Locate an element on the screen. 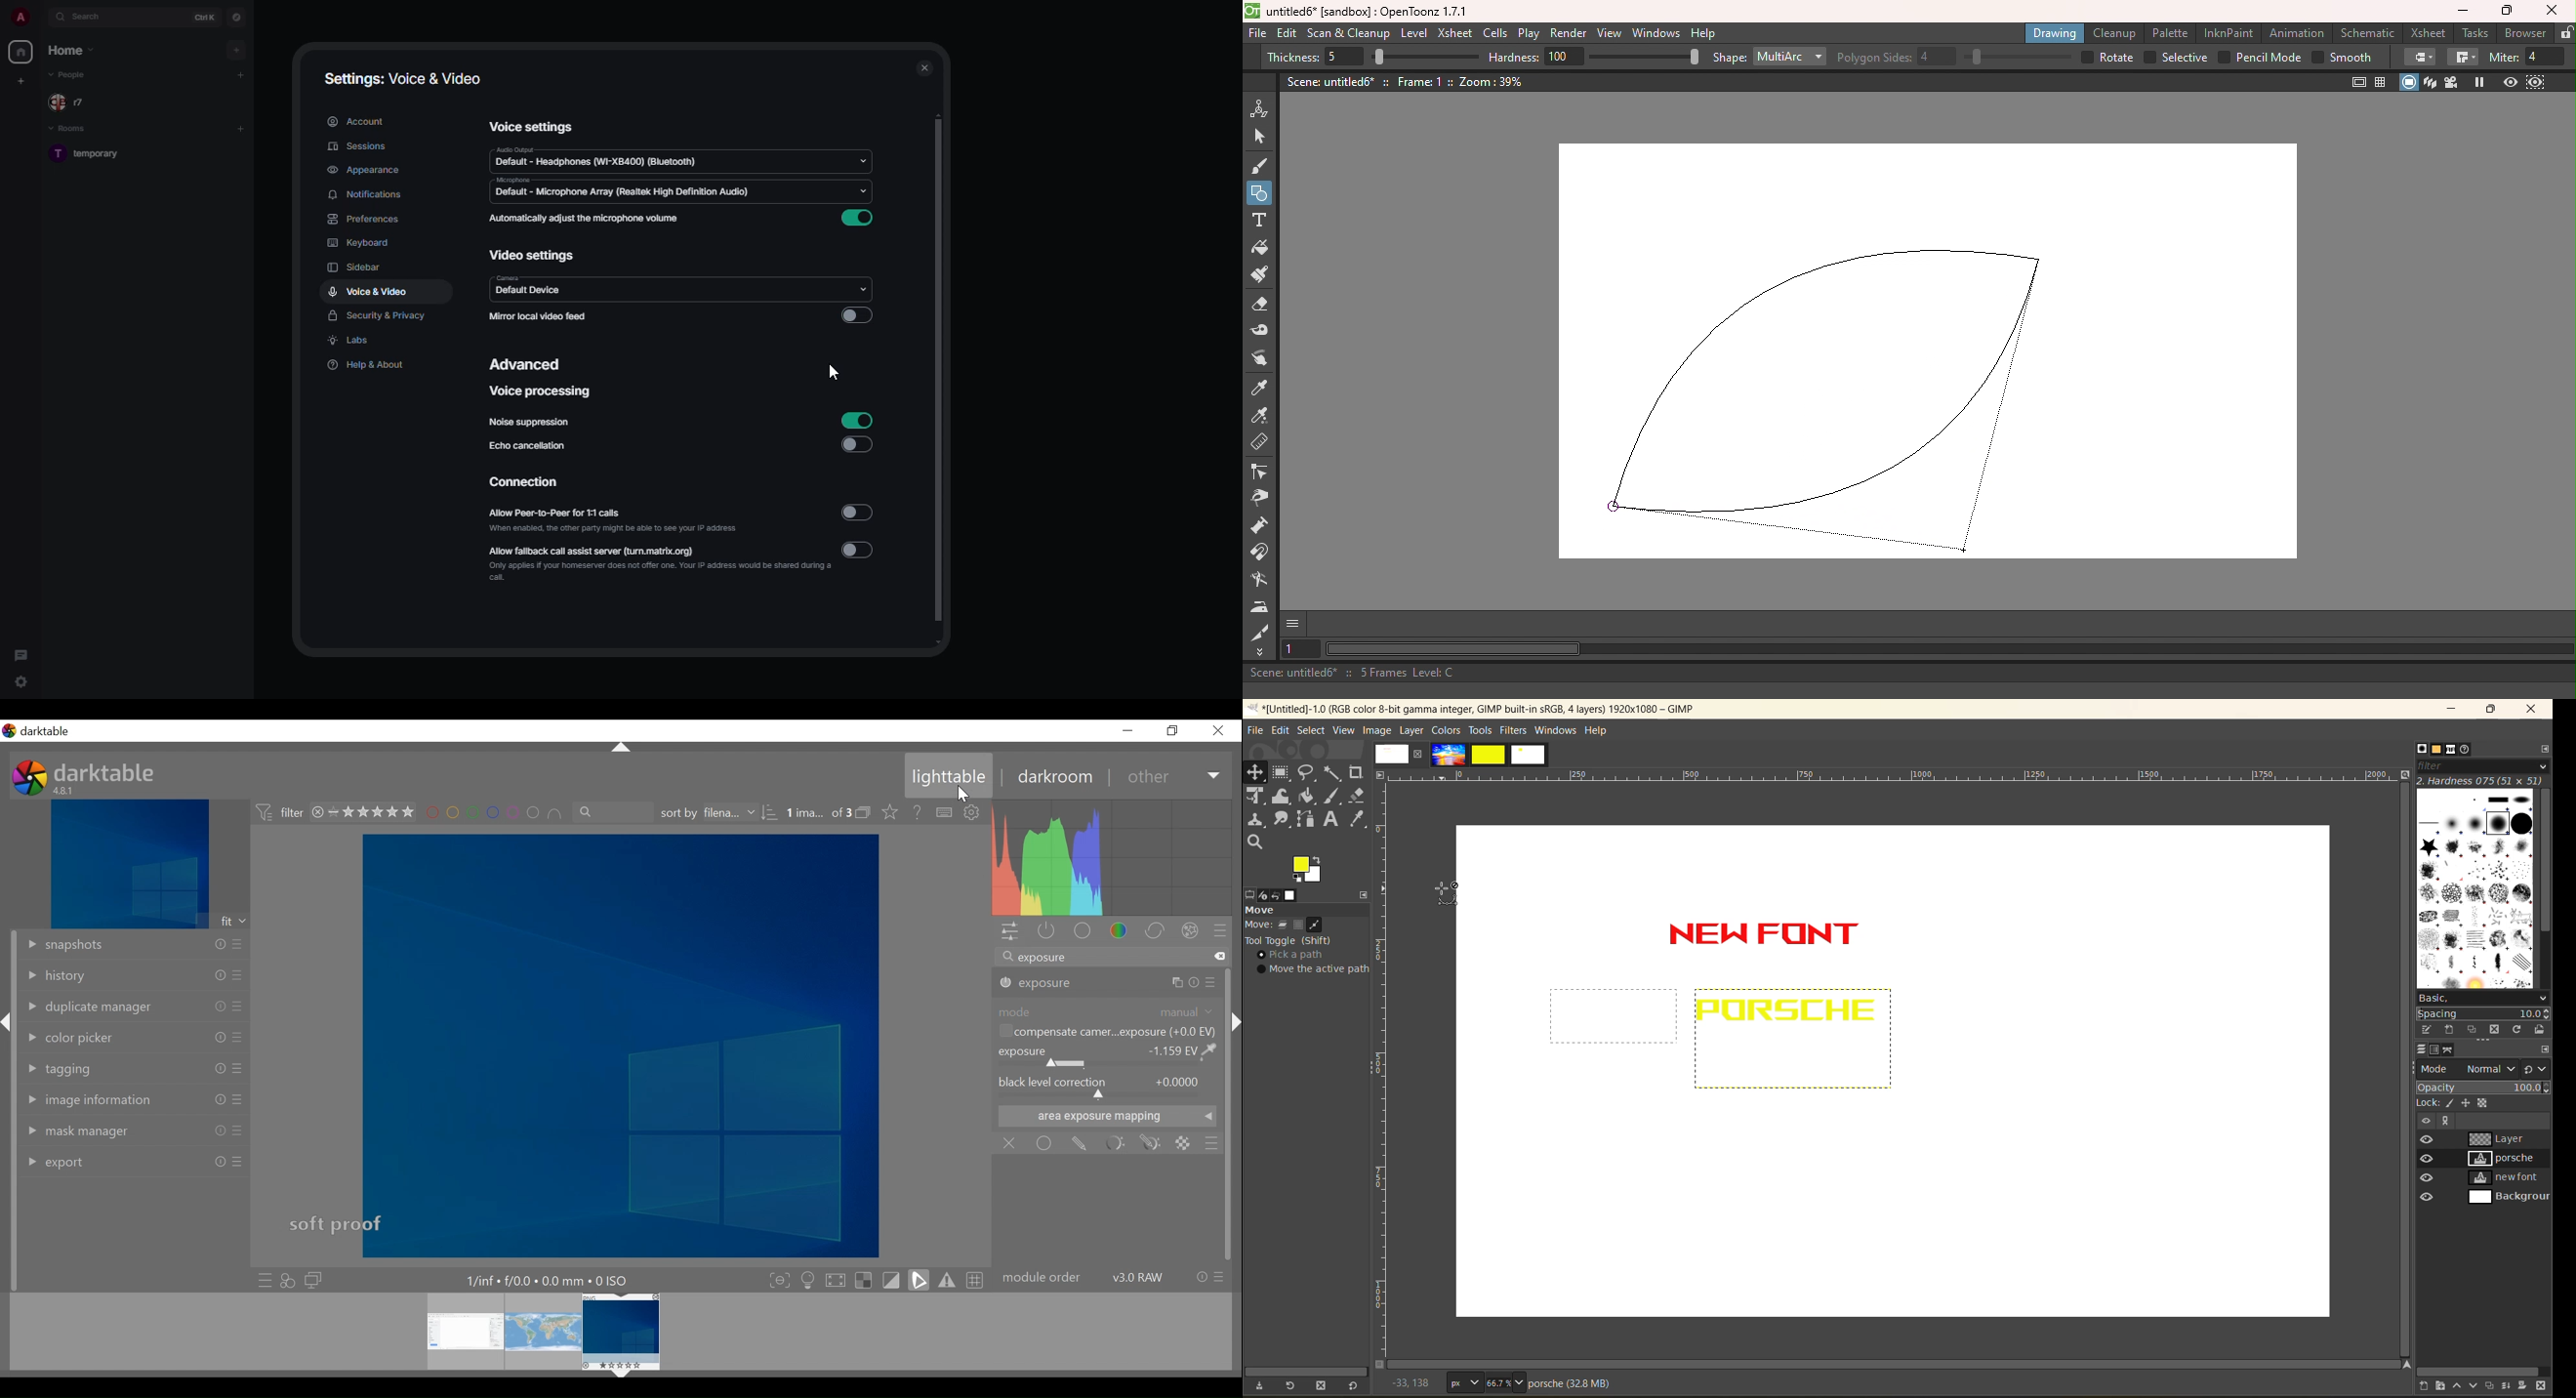 The height and width of the screenshot is (1400, 2576). device status redo is located at coordinates (1270, 896).